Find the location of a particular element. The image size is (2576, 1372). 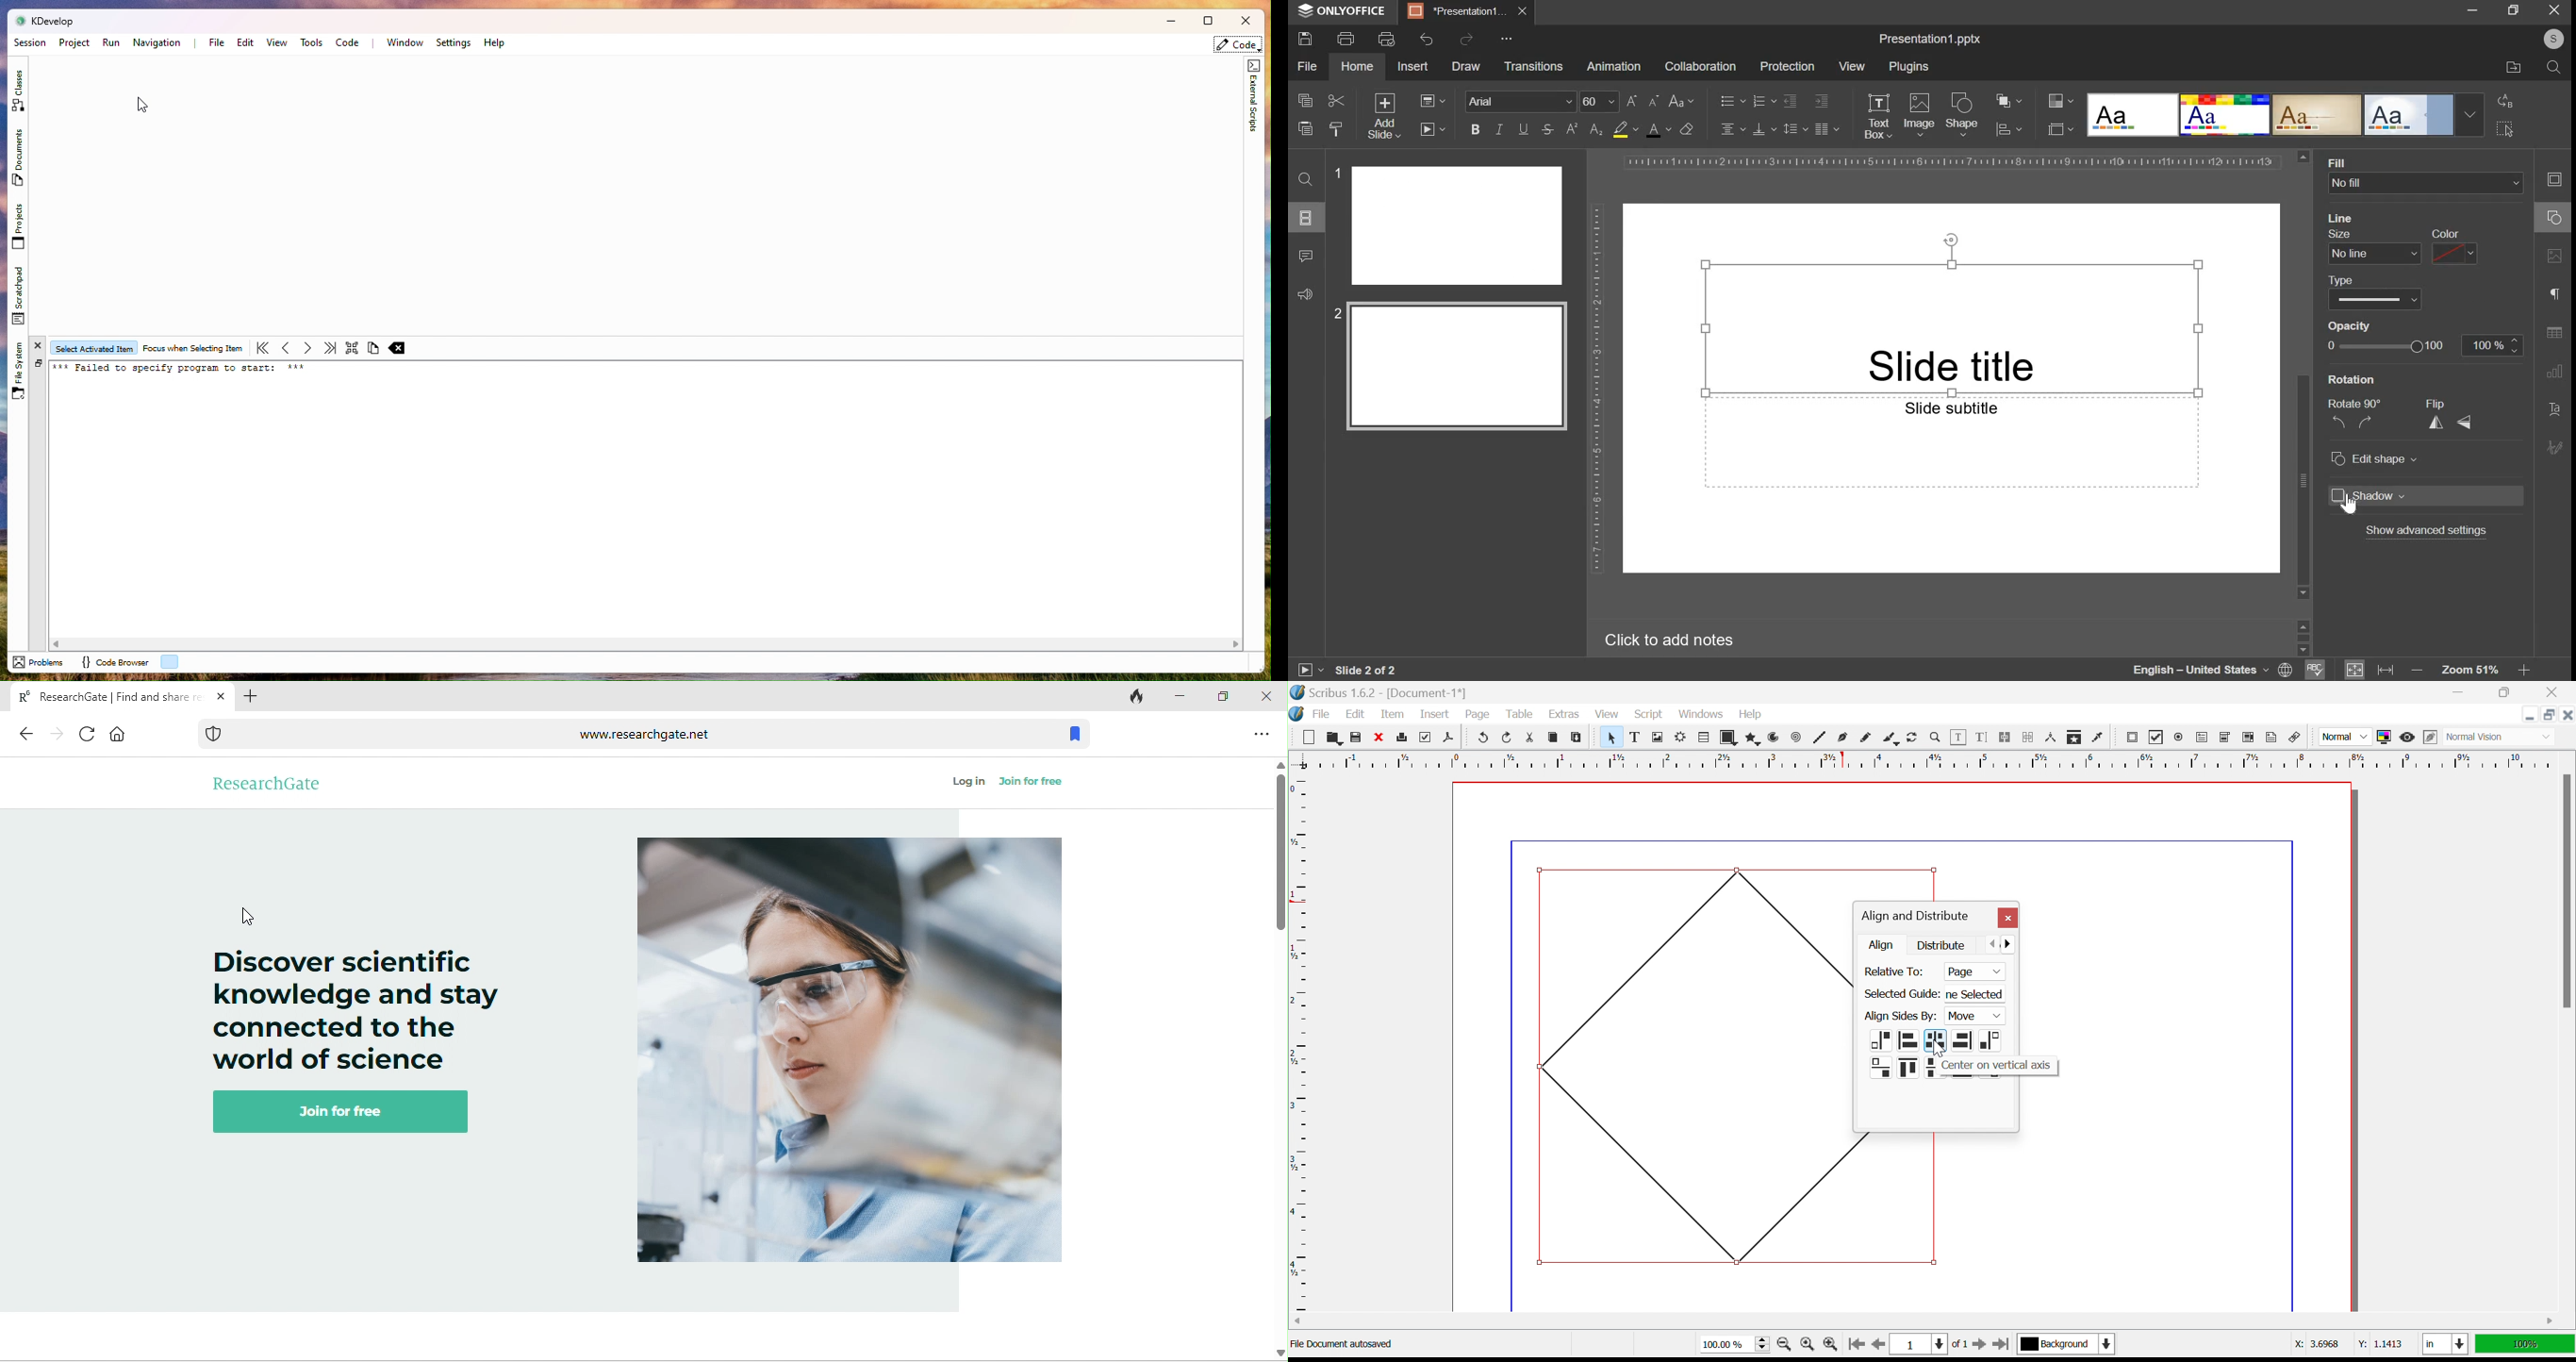

print is located at coordinates (1345, 37).